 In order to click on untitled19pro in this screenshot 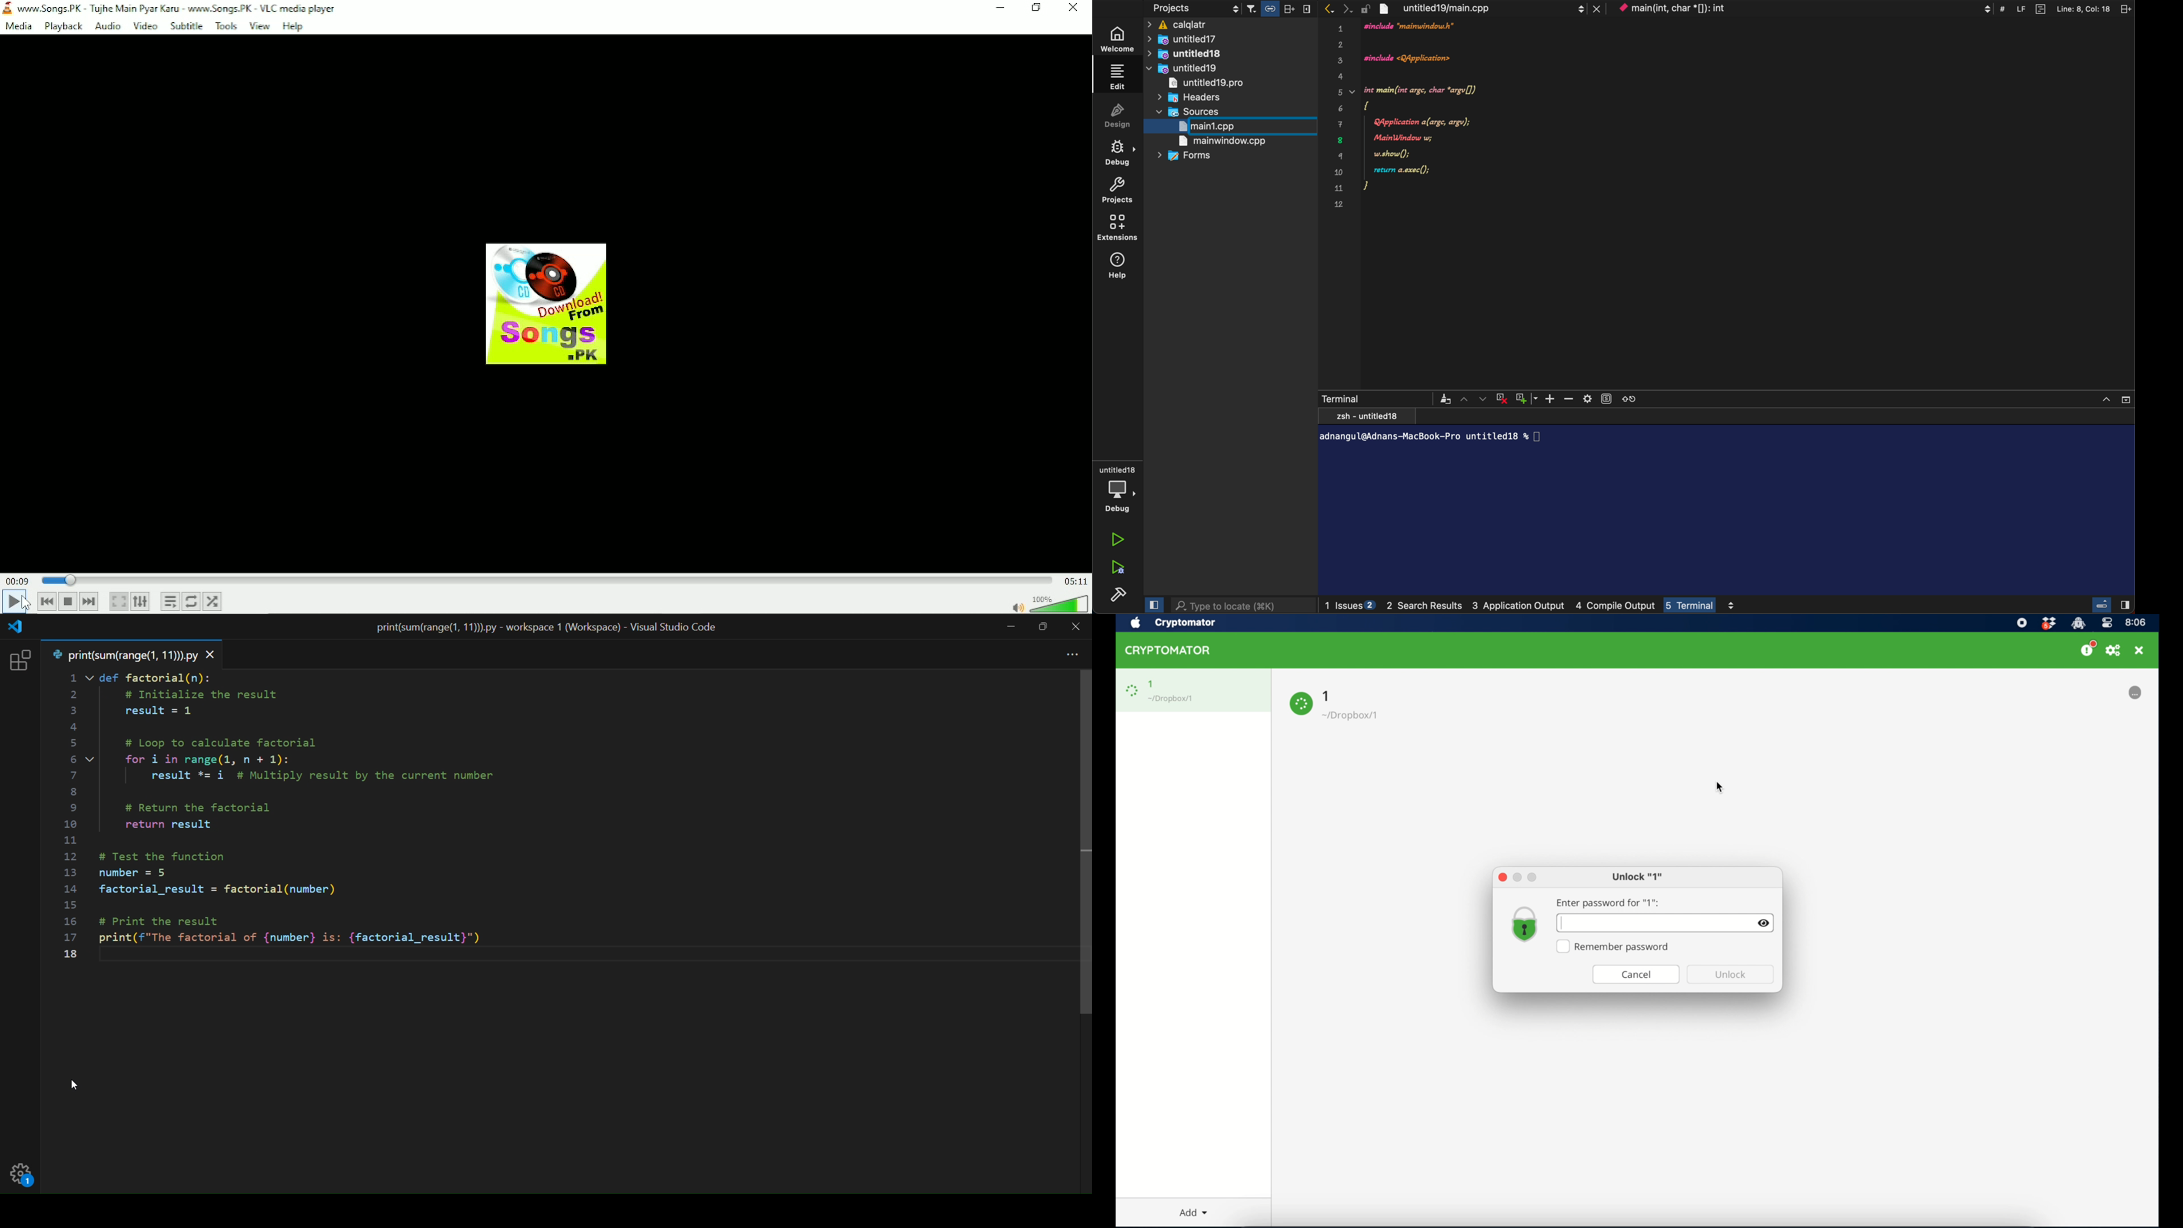, I will do `click(1205, 83)`.